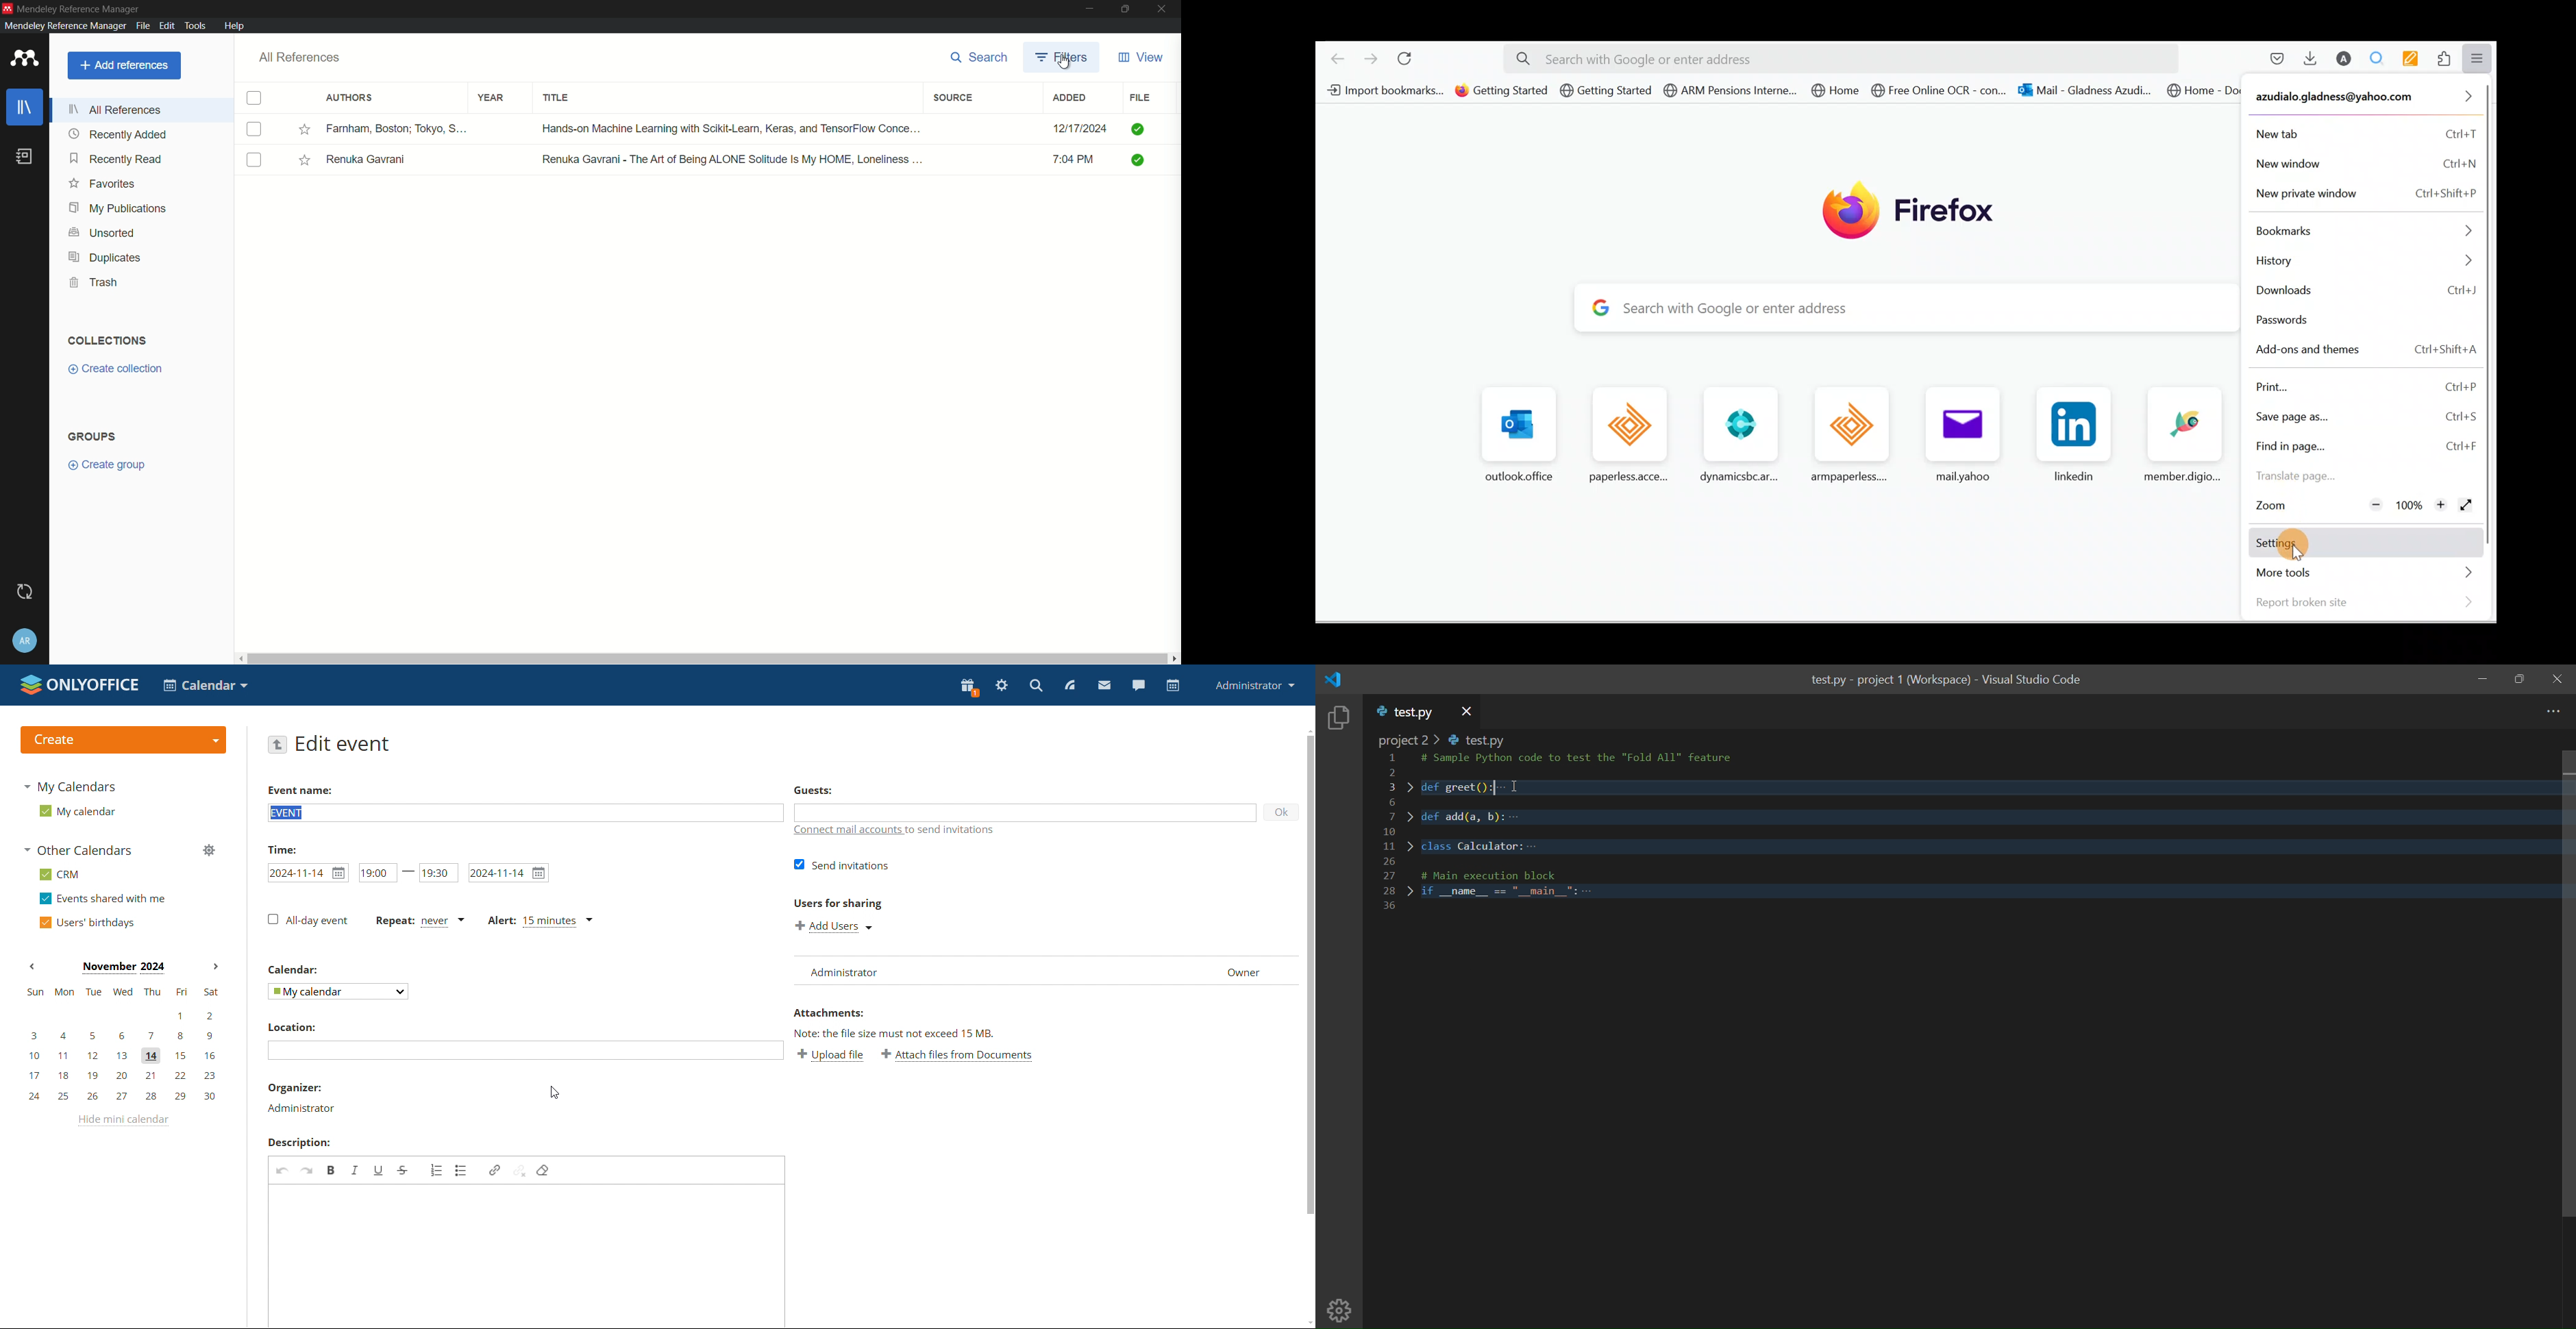  I want to click on History, so click(2368, 264).